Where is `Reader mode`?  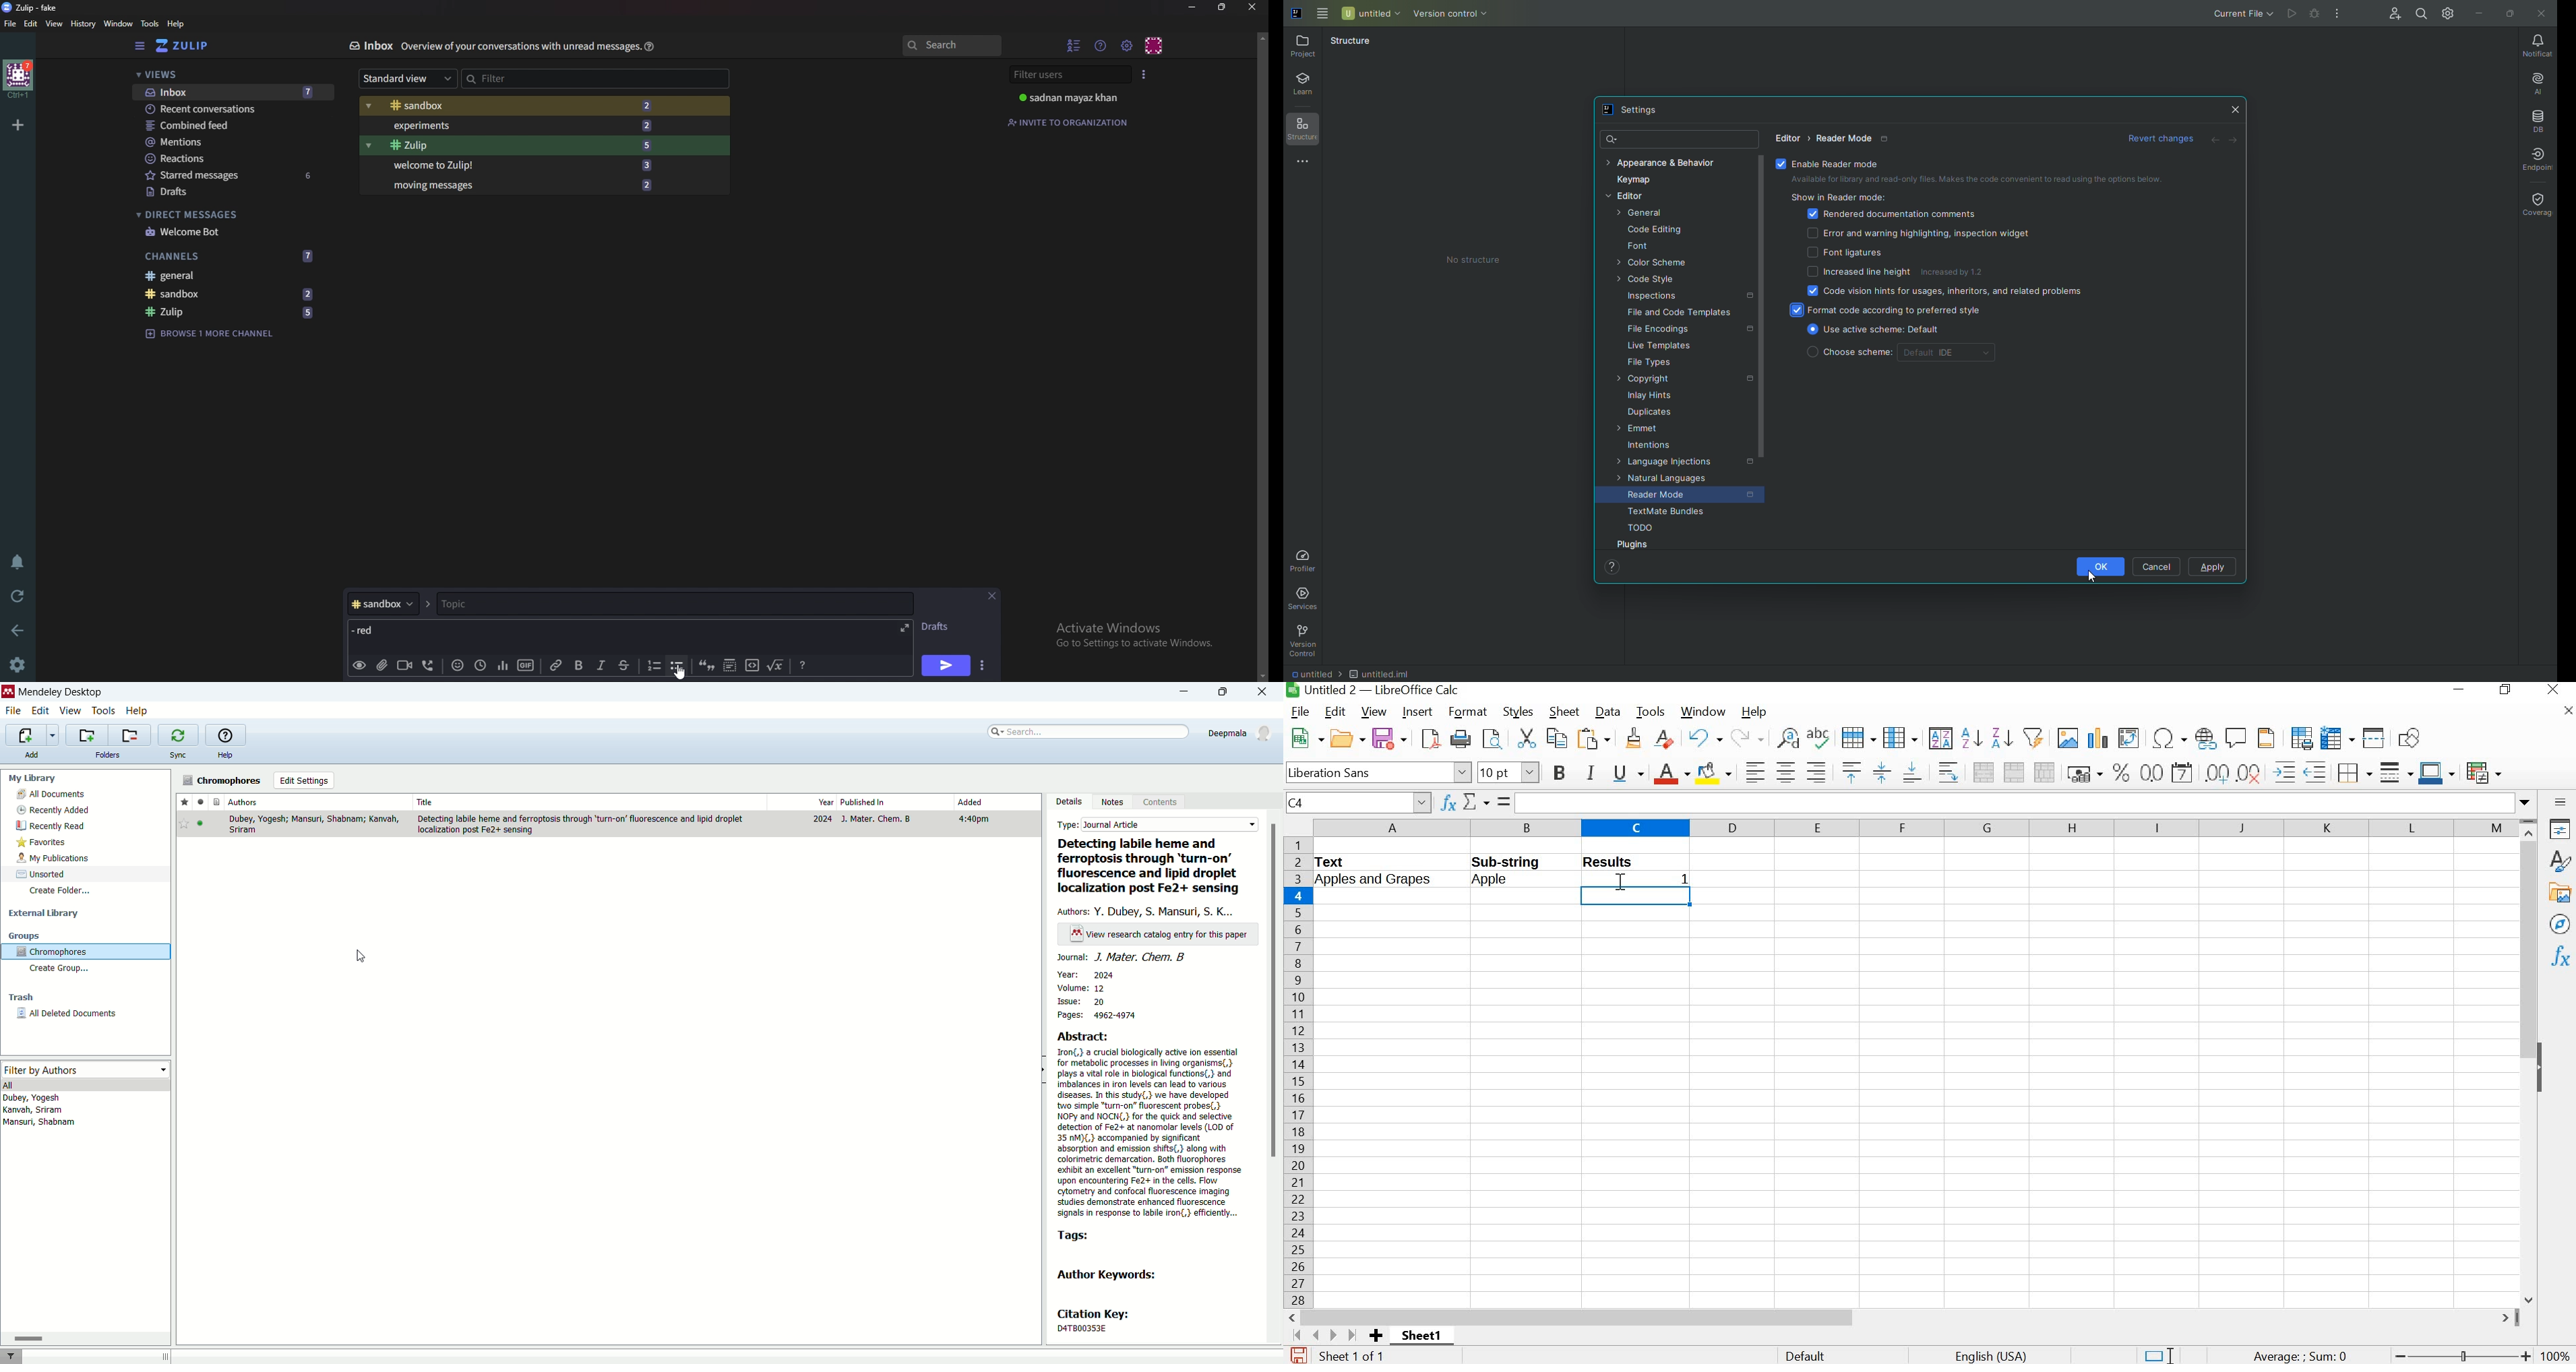 Reader mode is located at coordinates (1854, 139).